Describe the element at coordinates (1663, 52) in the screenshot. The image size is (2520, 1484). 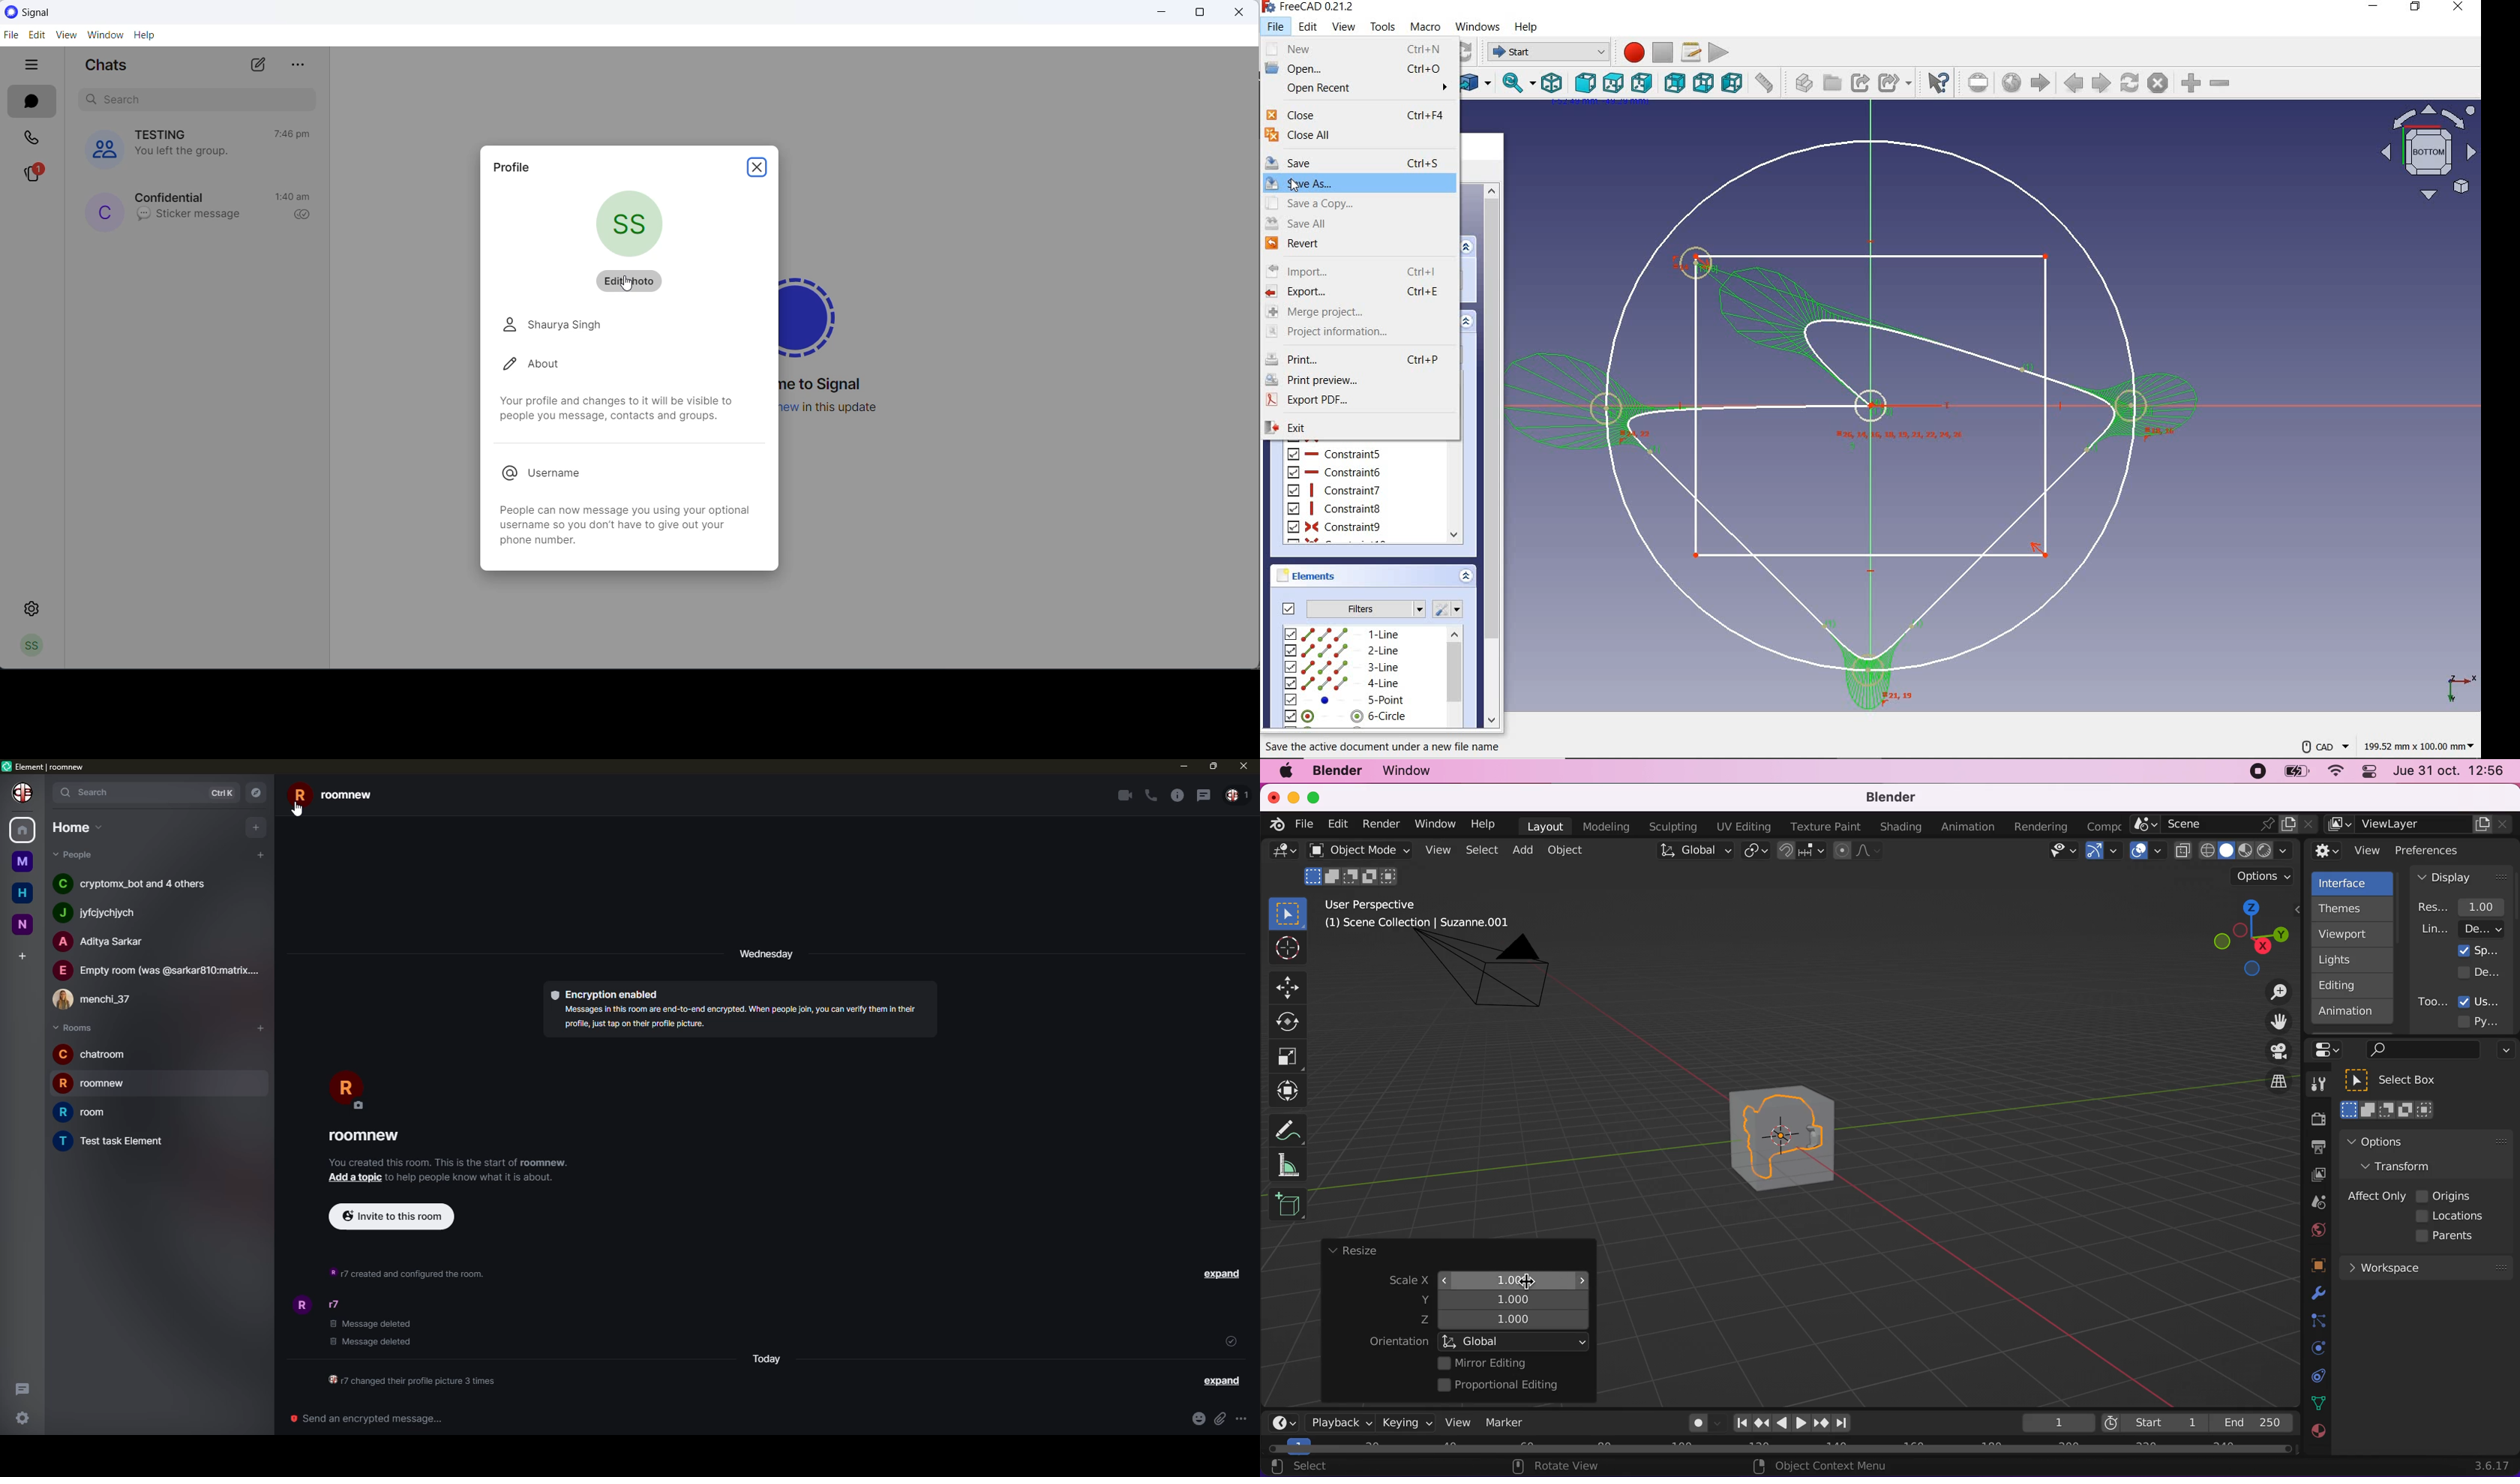
I see `stop macro recording` at that location.